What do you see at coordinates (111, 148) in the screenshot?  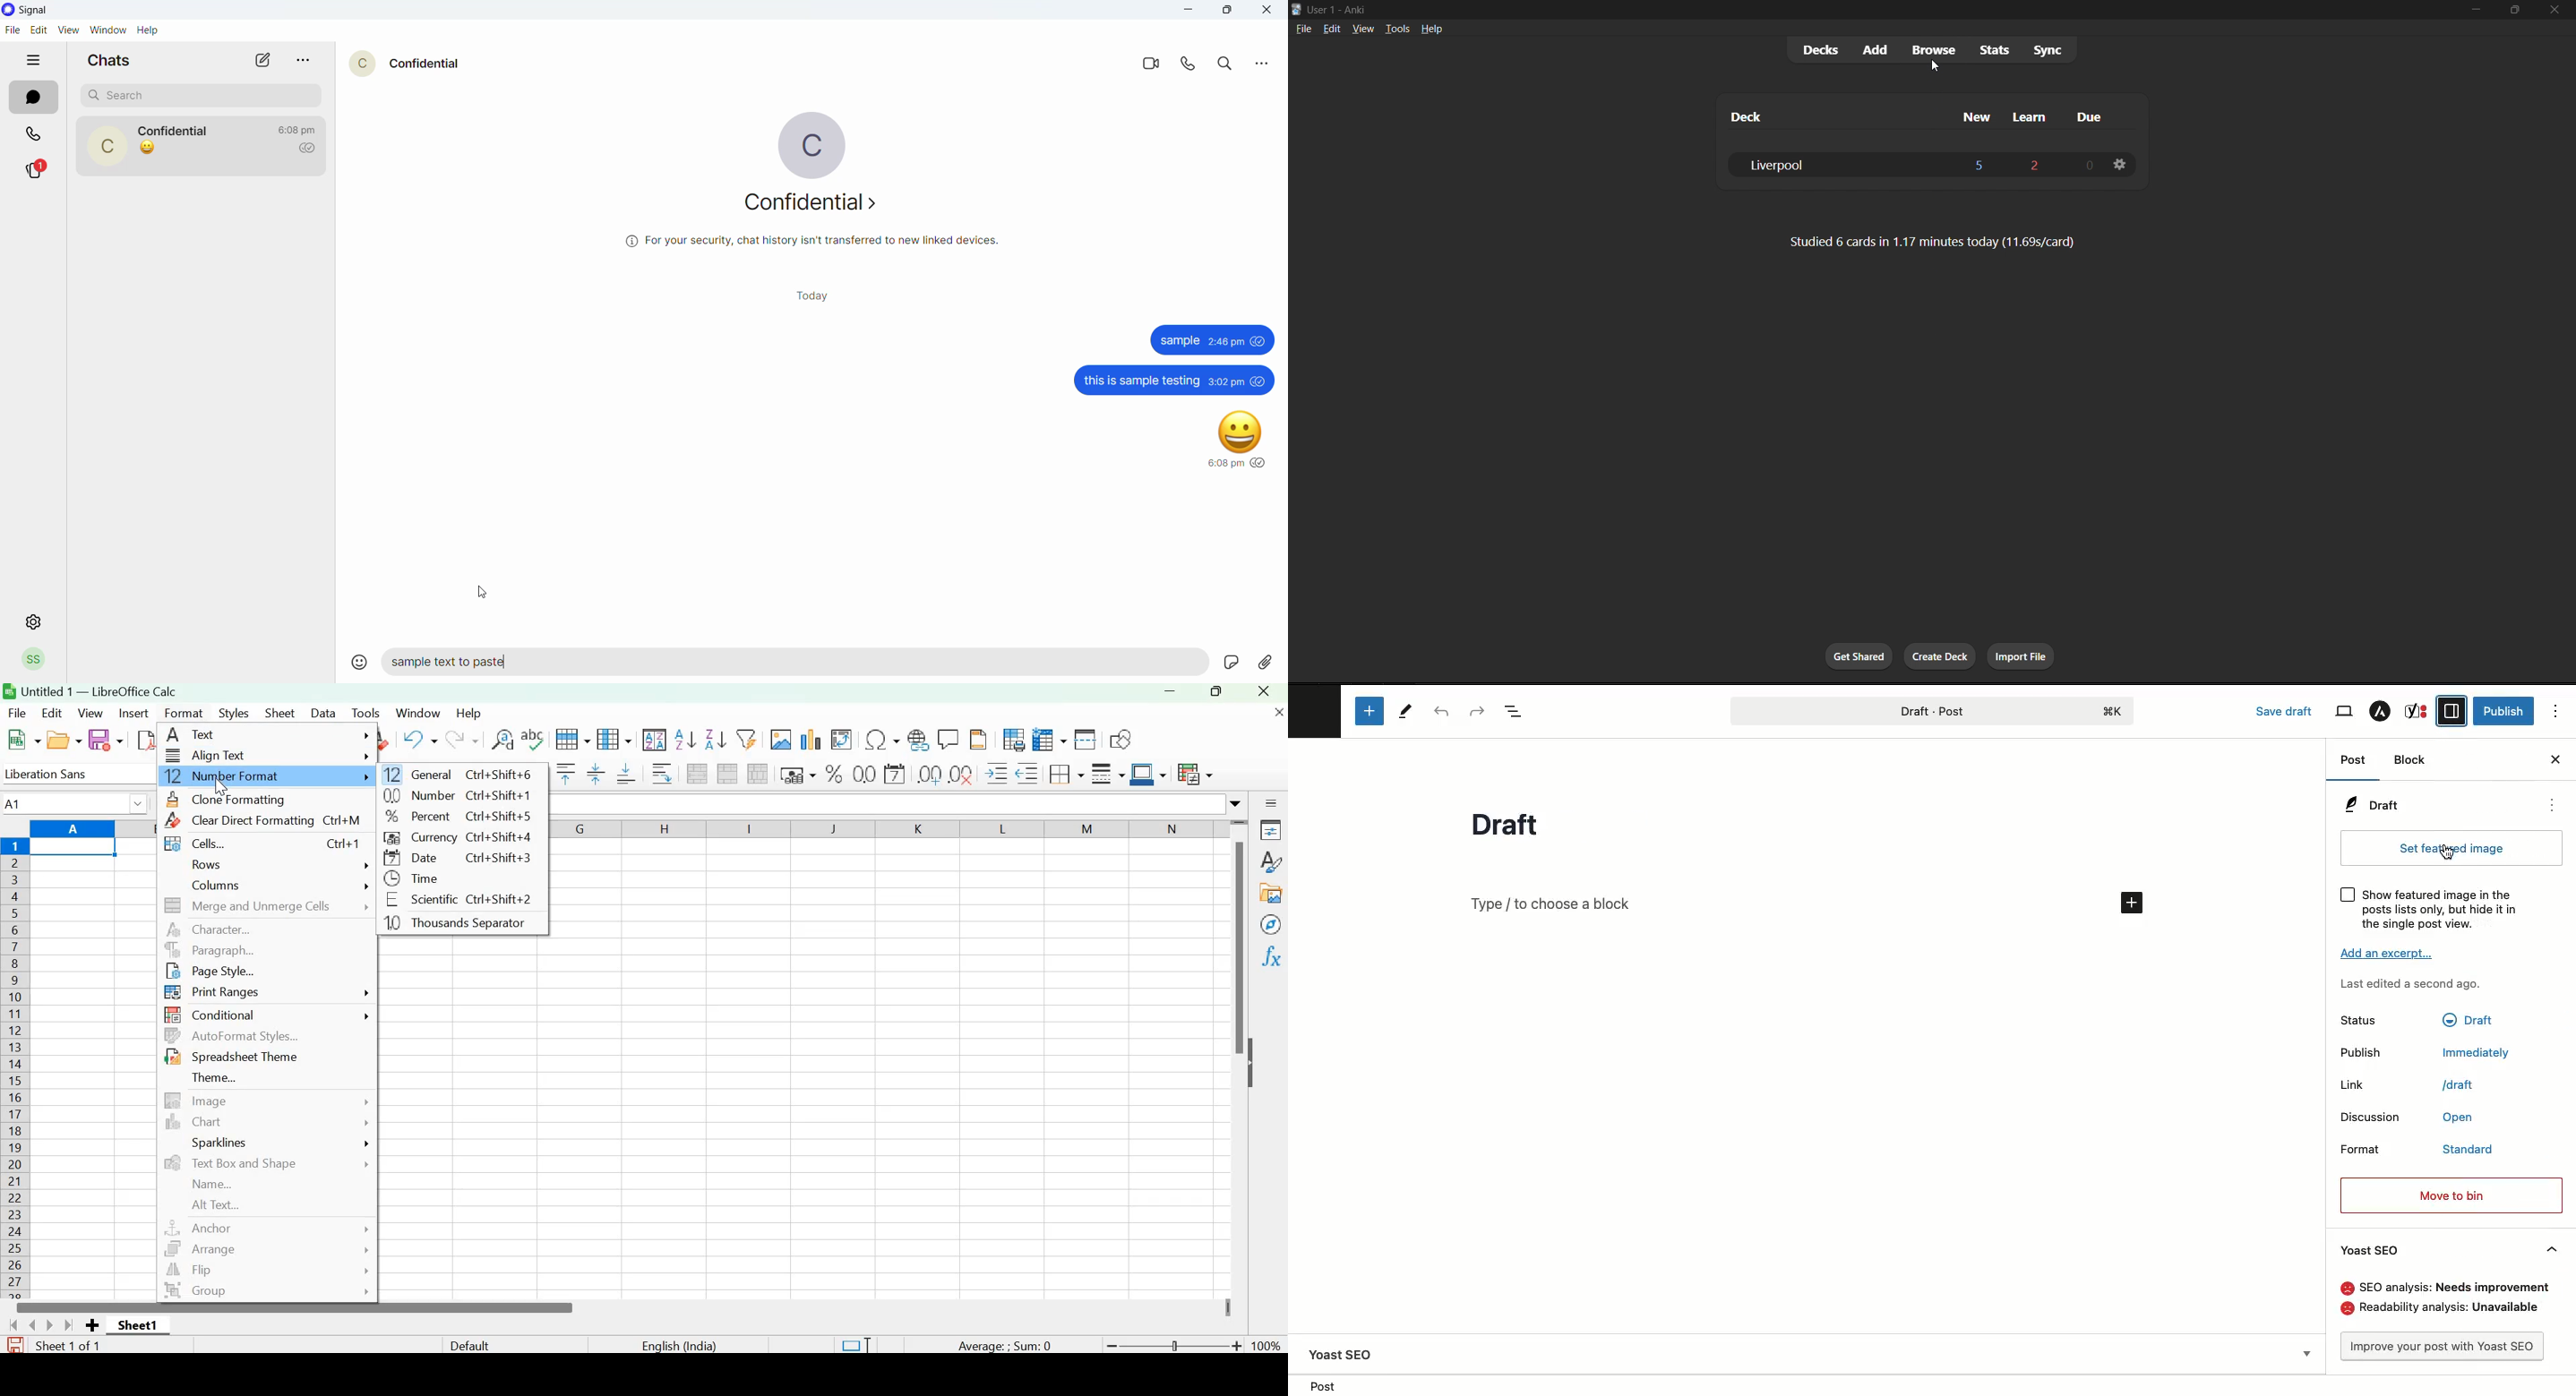 I see `contact profile picture` at bounding box center [111, 148].